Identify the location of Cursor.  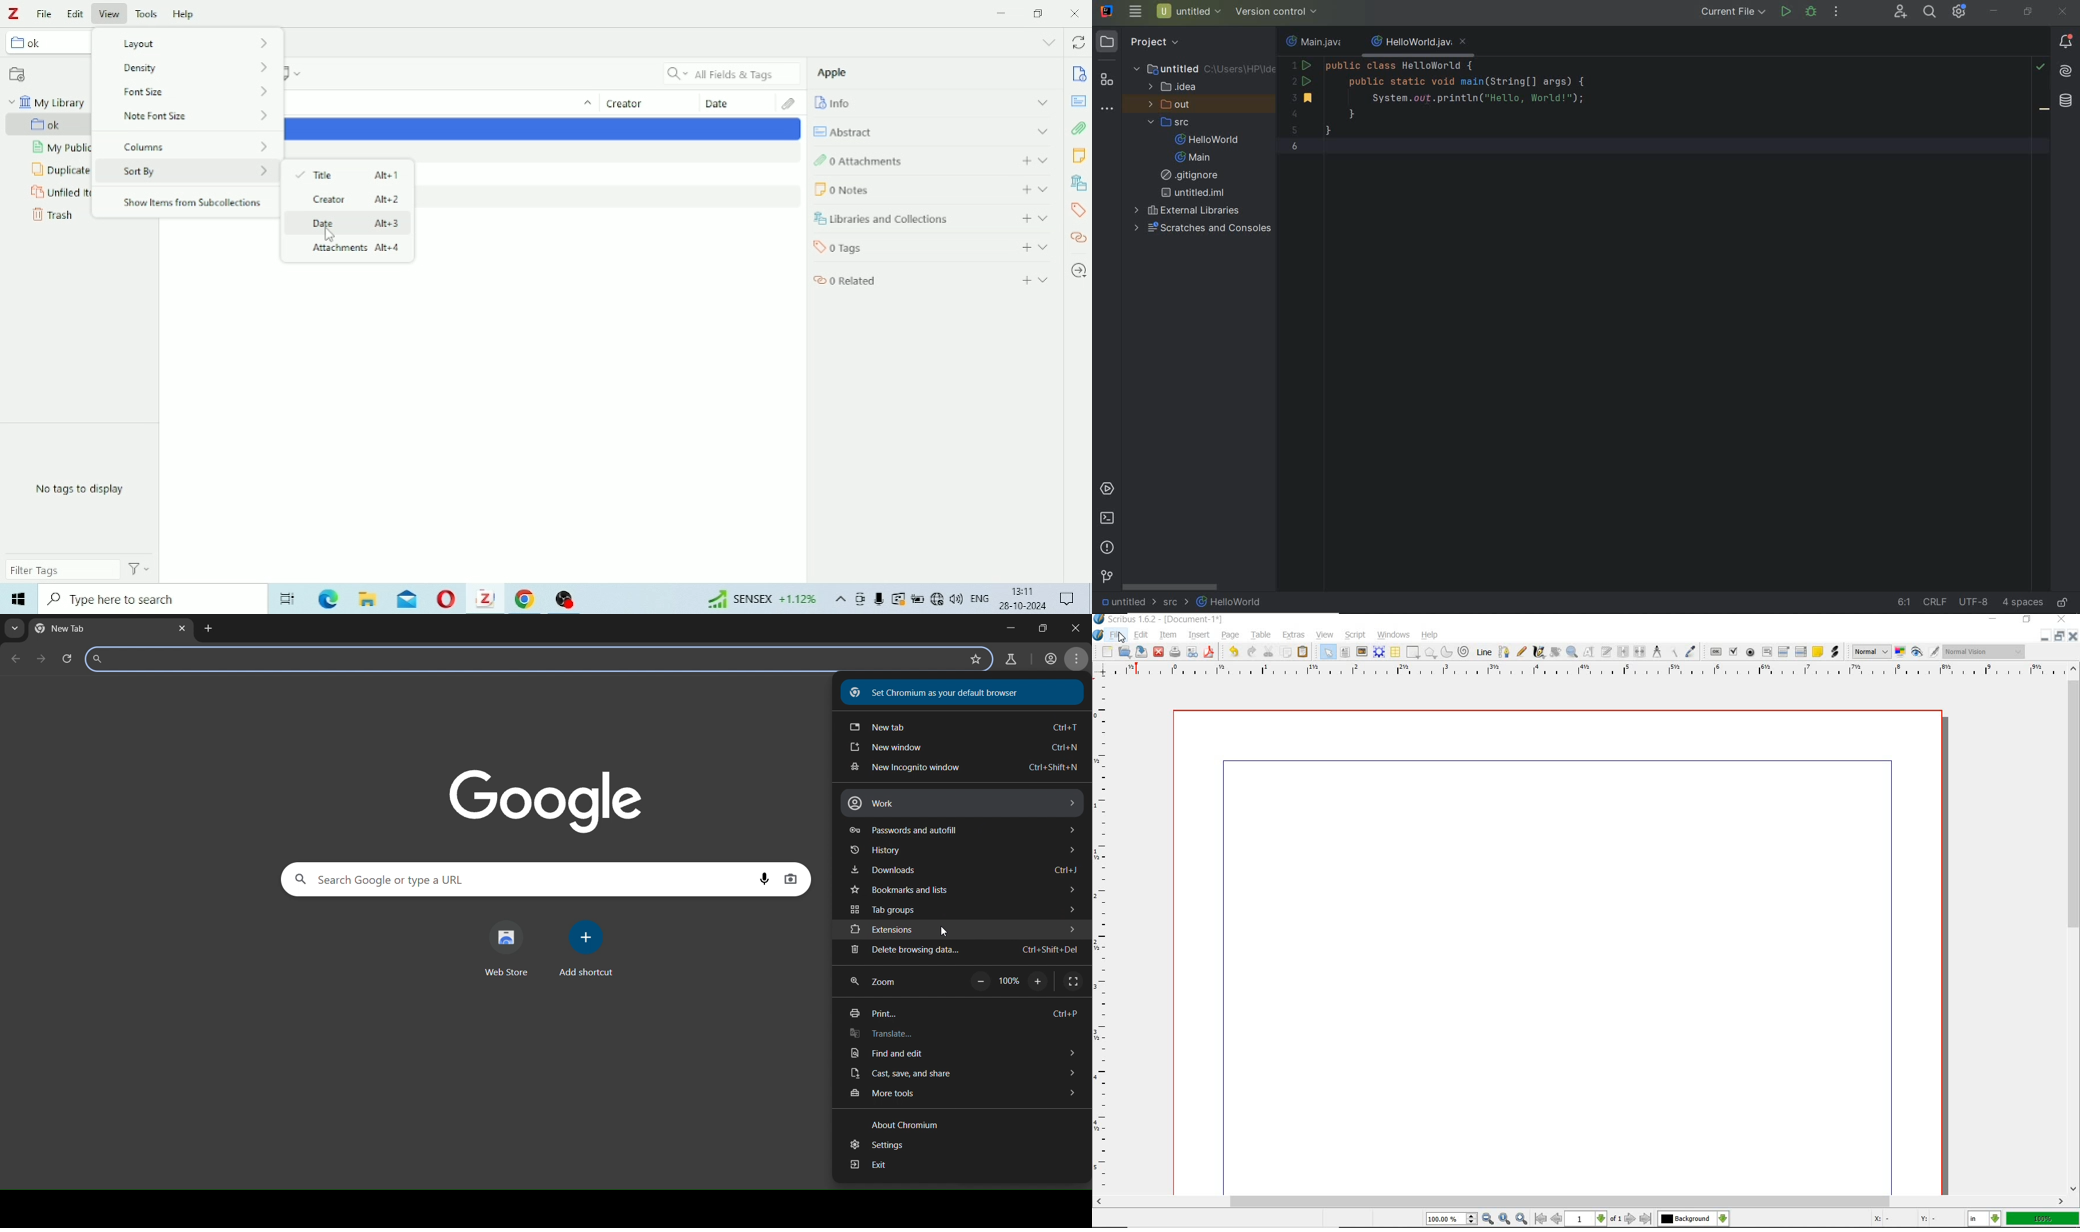
(330, 235).